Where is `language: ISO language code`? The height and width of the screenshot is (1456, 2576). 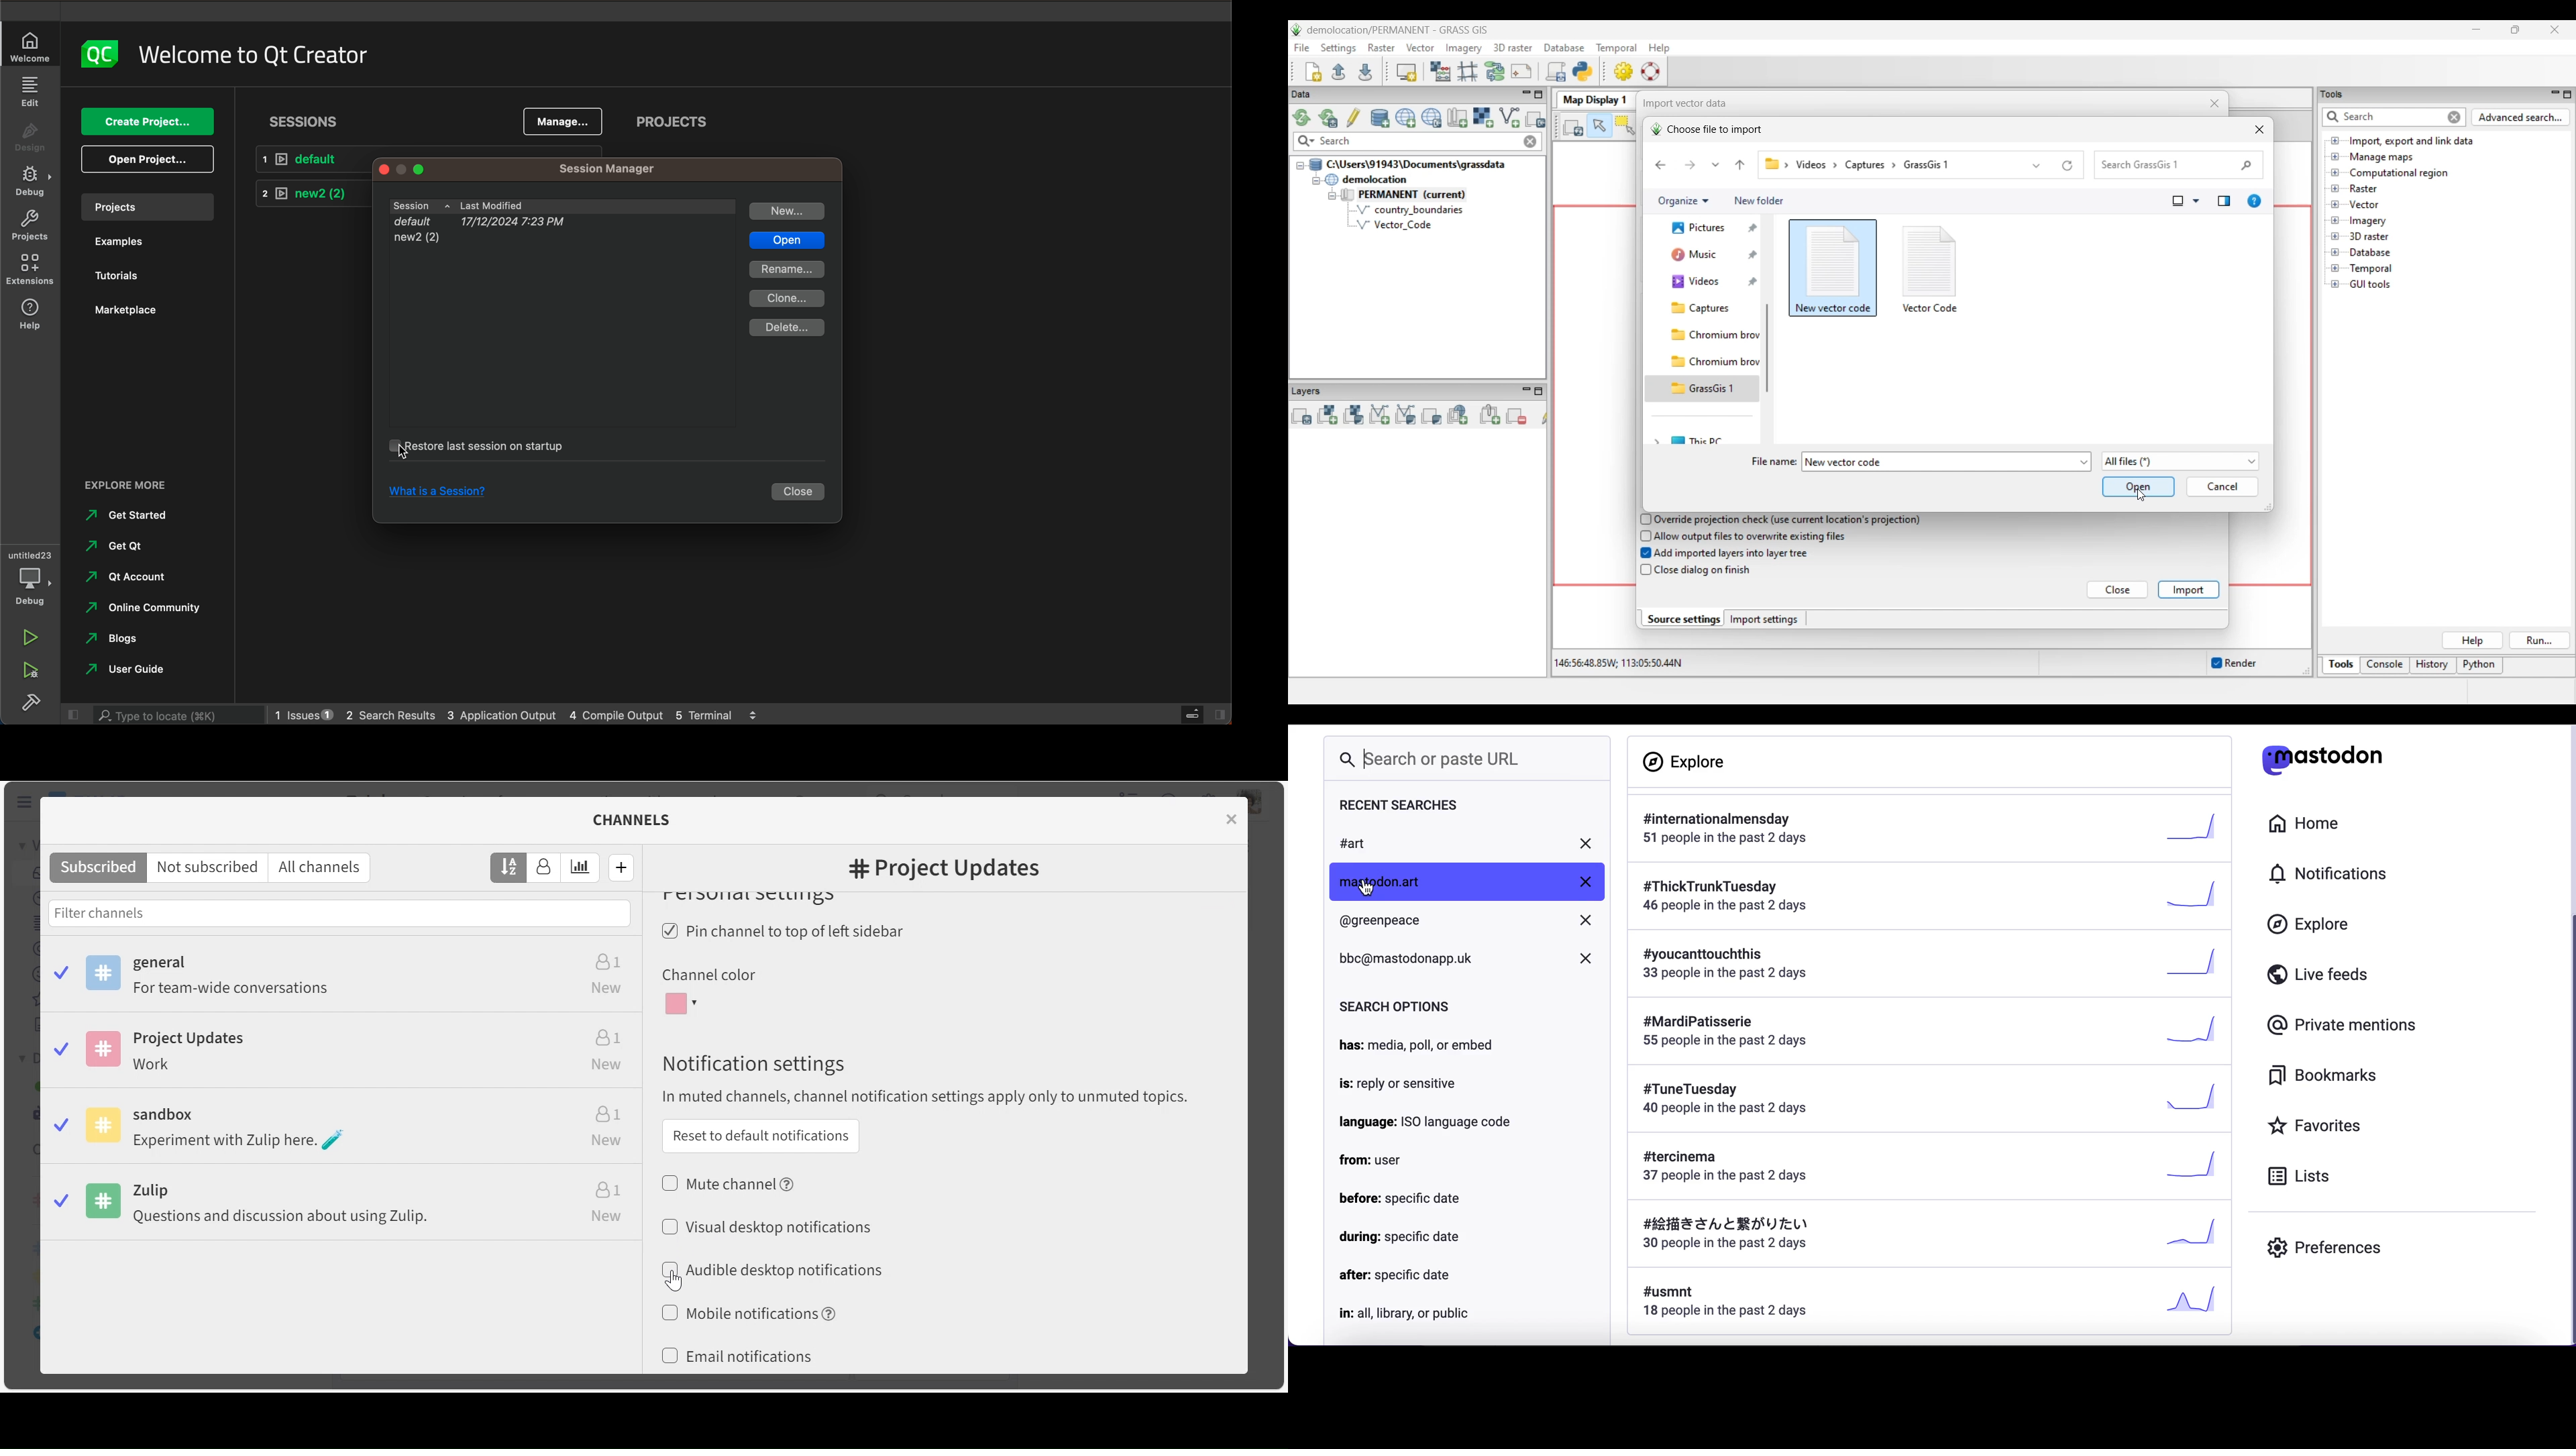
language: ISO language code is located at coordinates (1427, 1123).